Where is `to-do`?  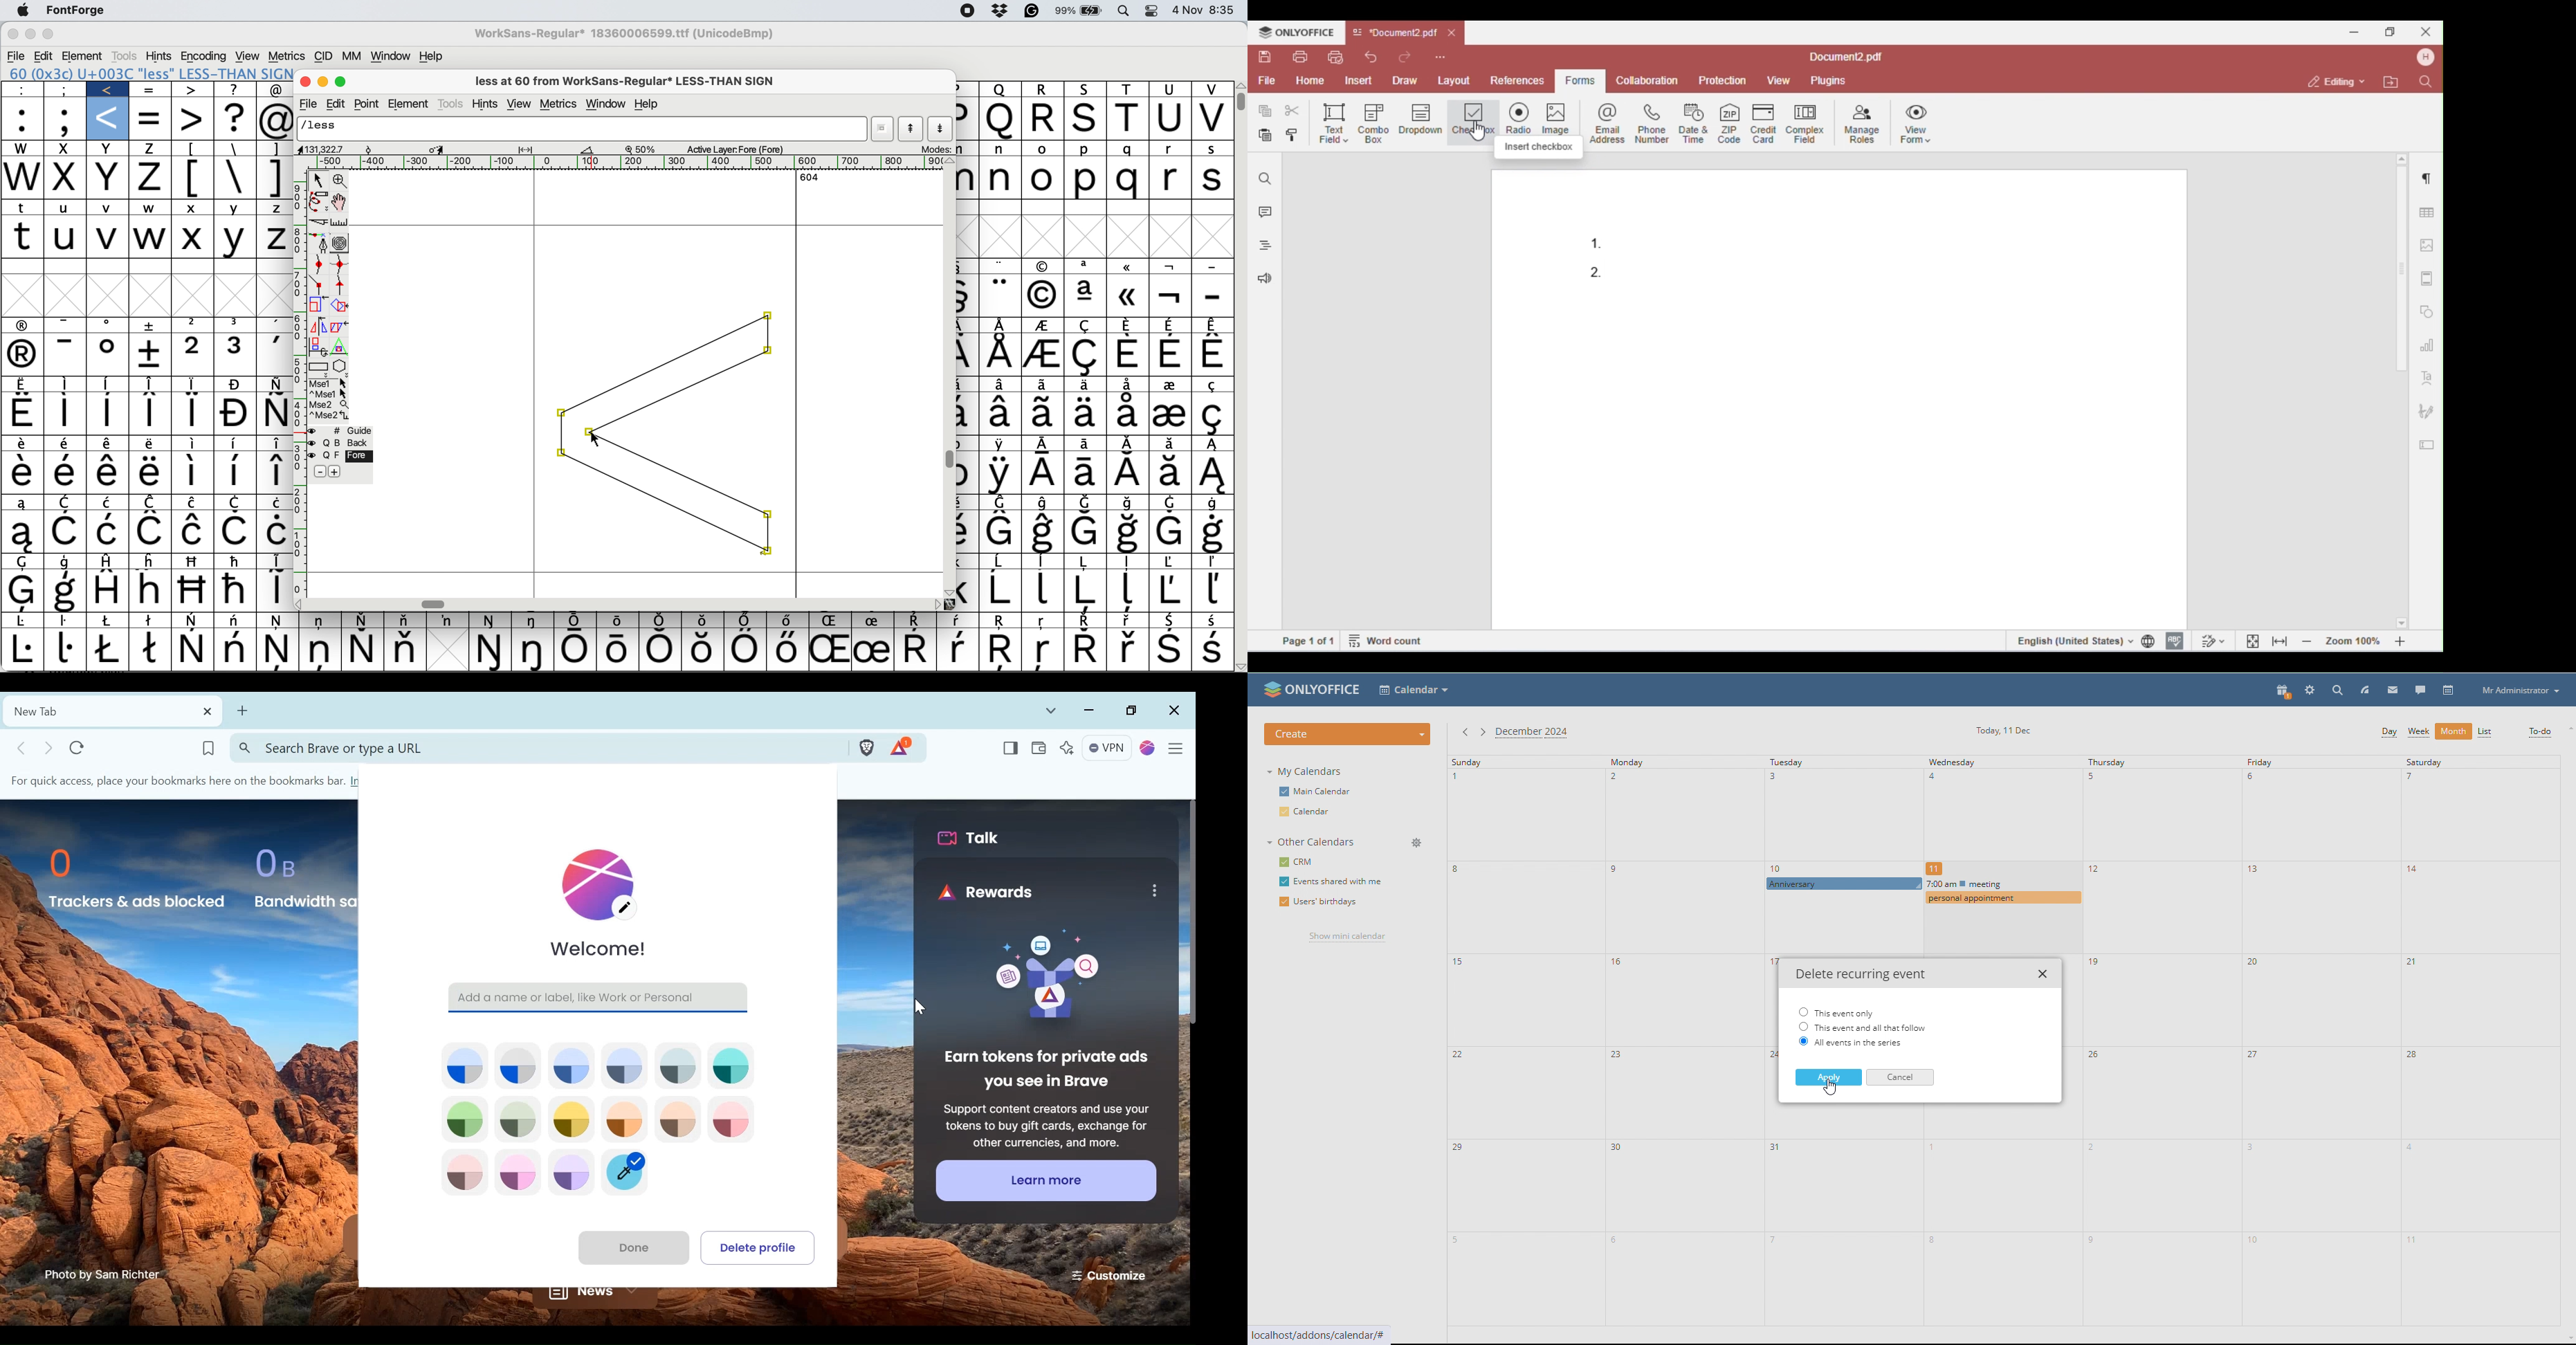
to-do is located at coordinates (2540, 733).